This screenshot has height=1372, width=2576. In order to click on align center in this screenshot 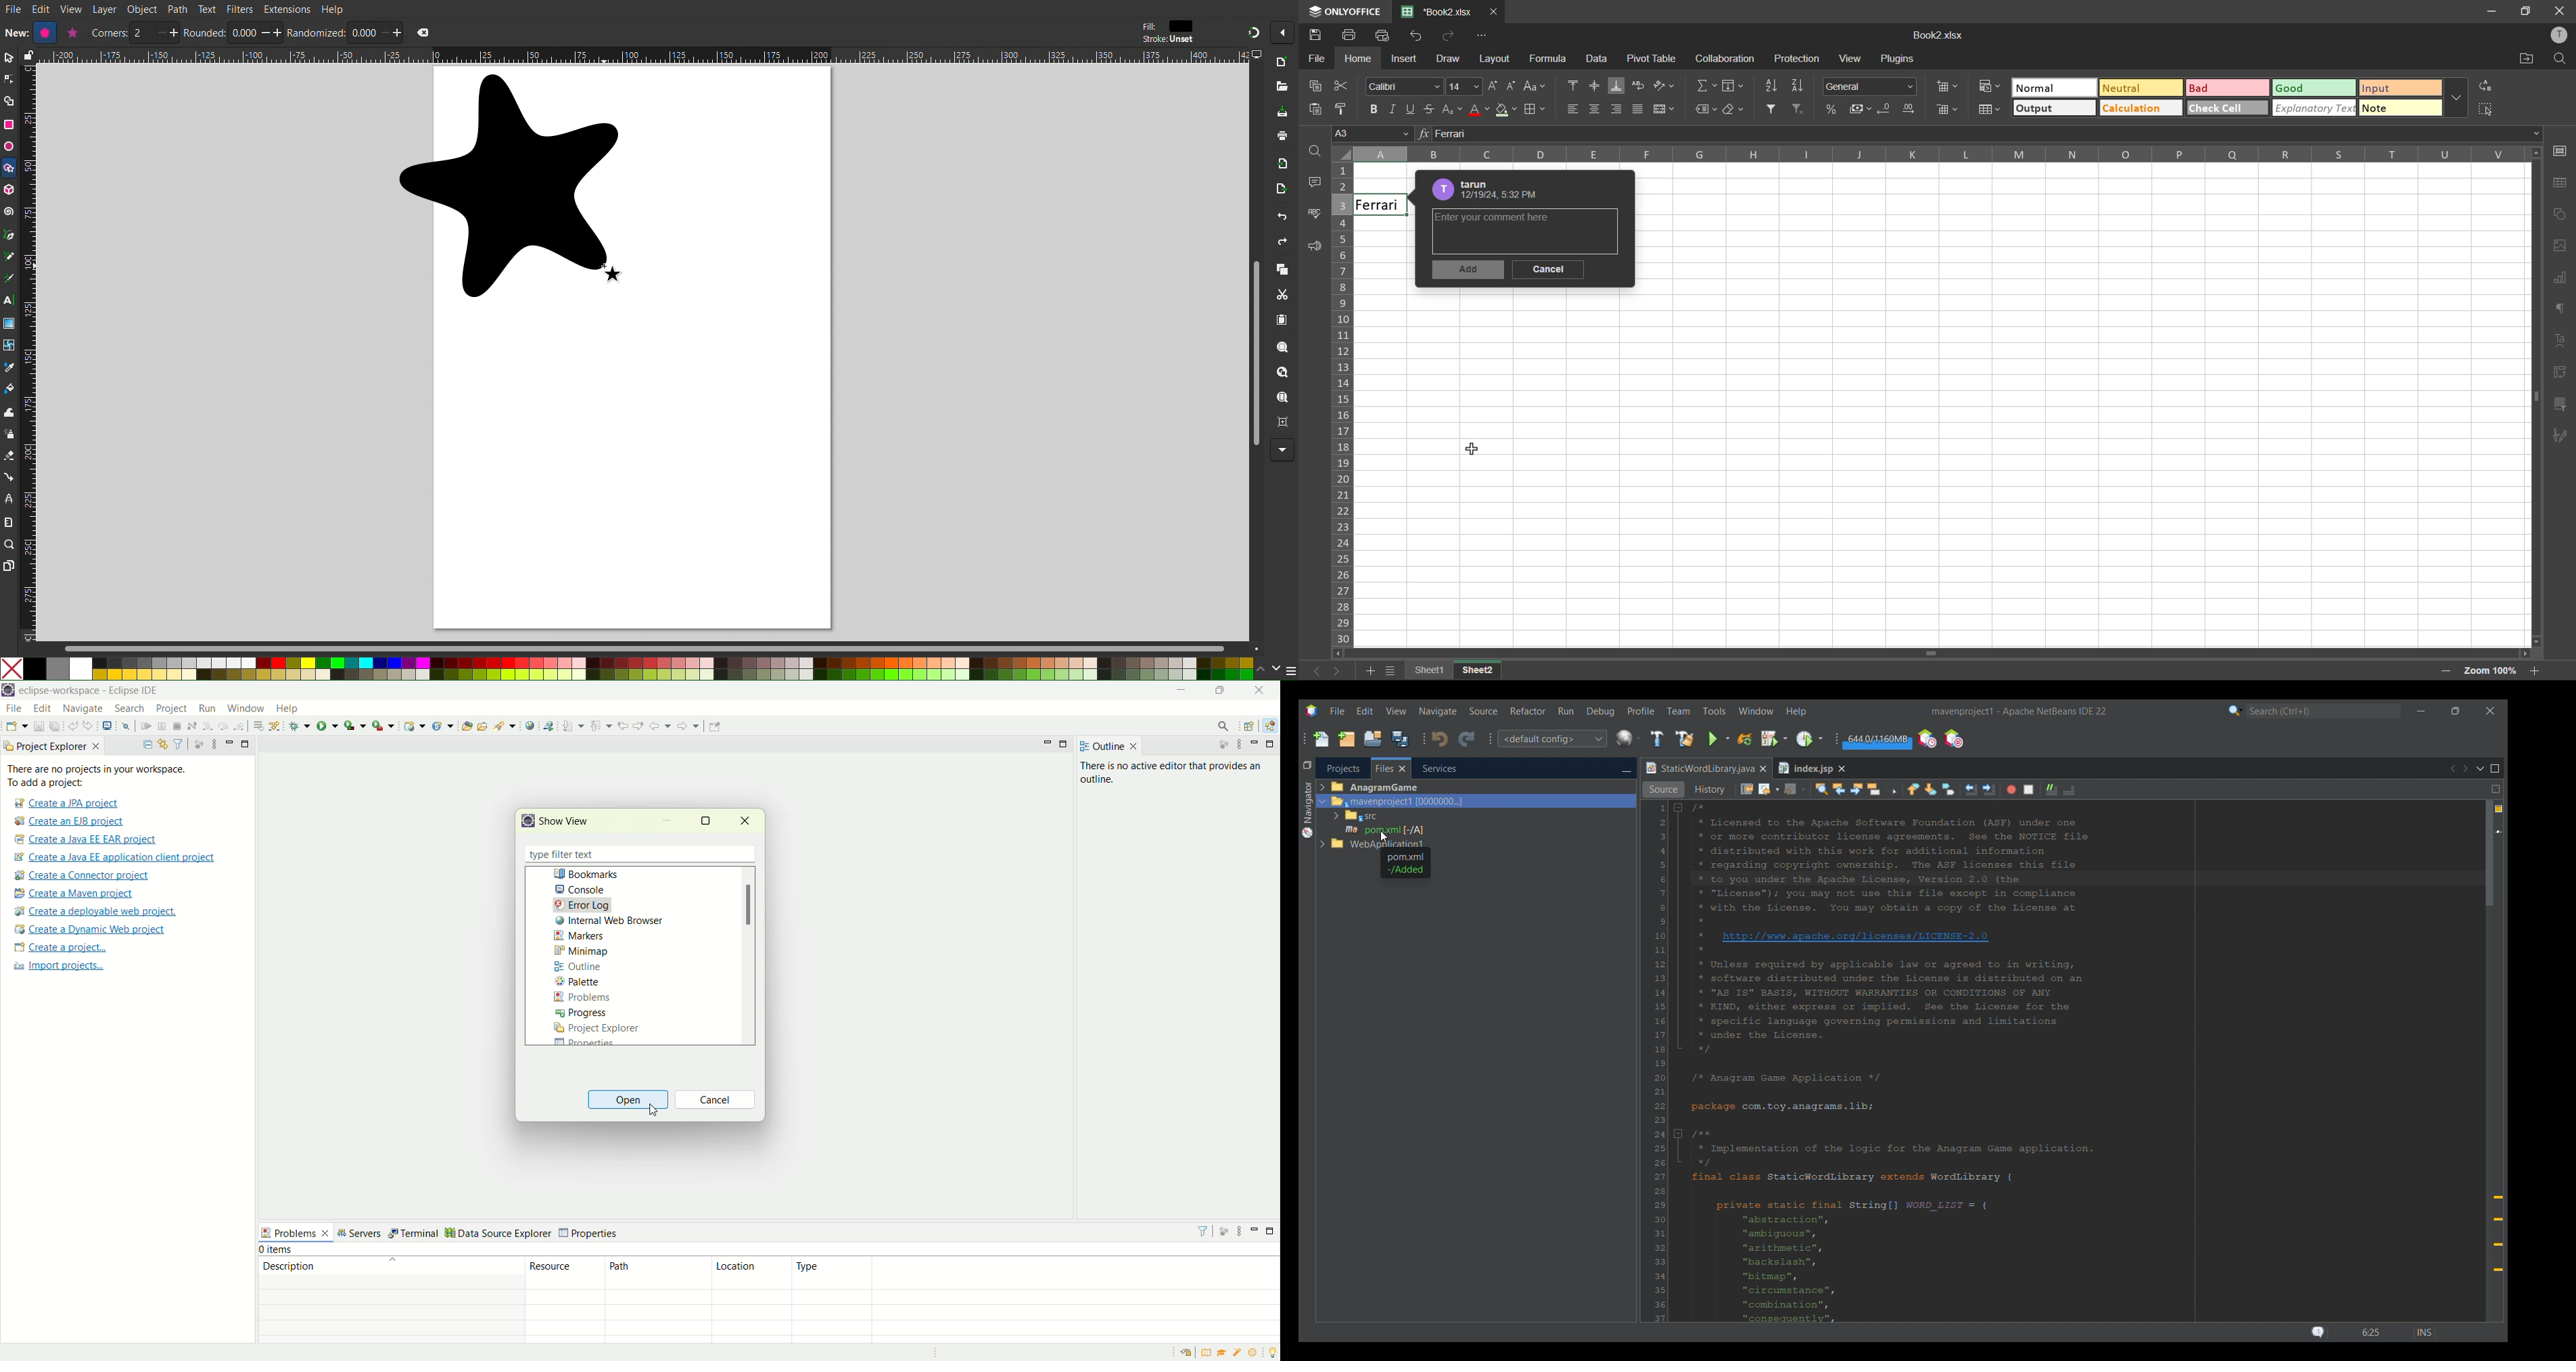, I will do `click(1596, 111)`.